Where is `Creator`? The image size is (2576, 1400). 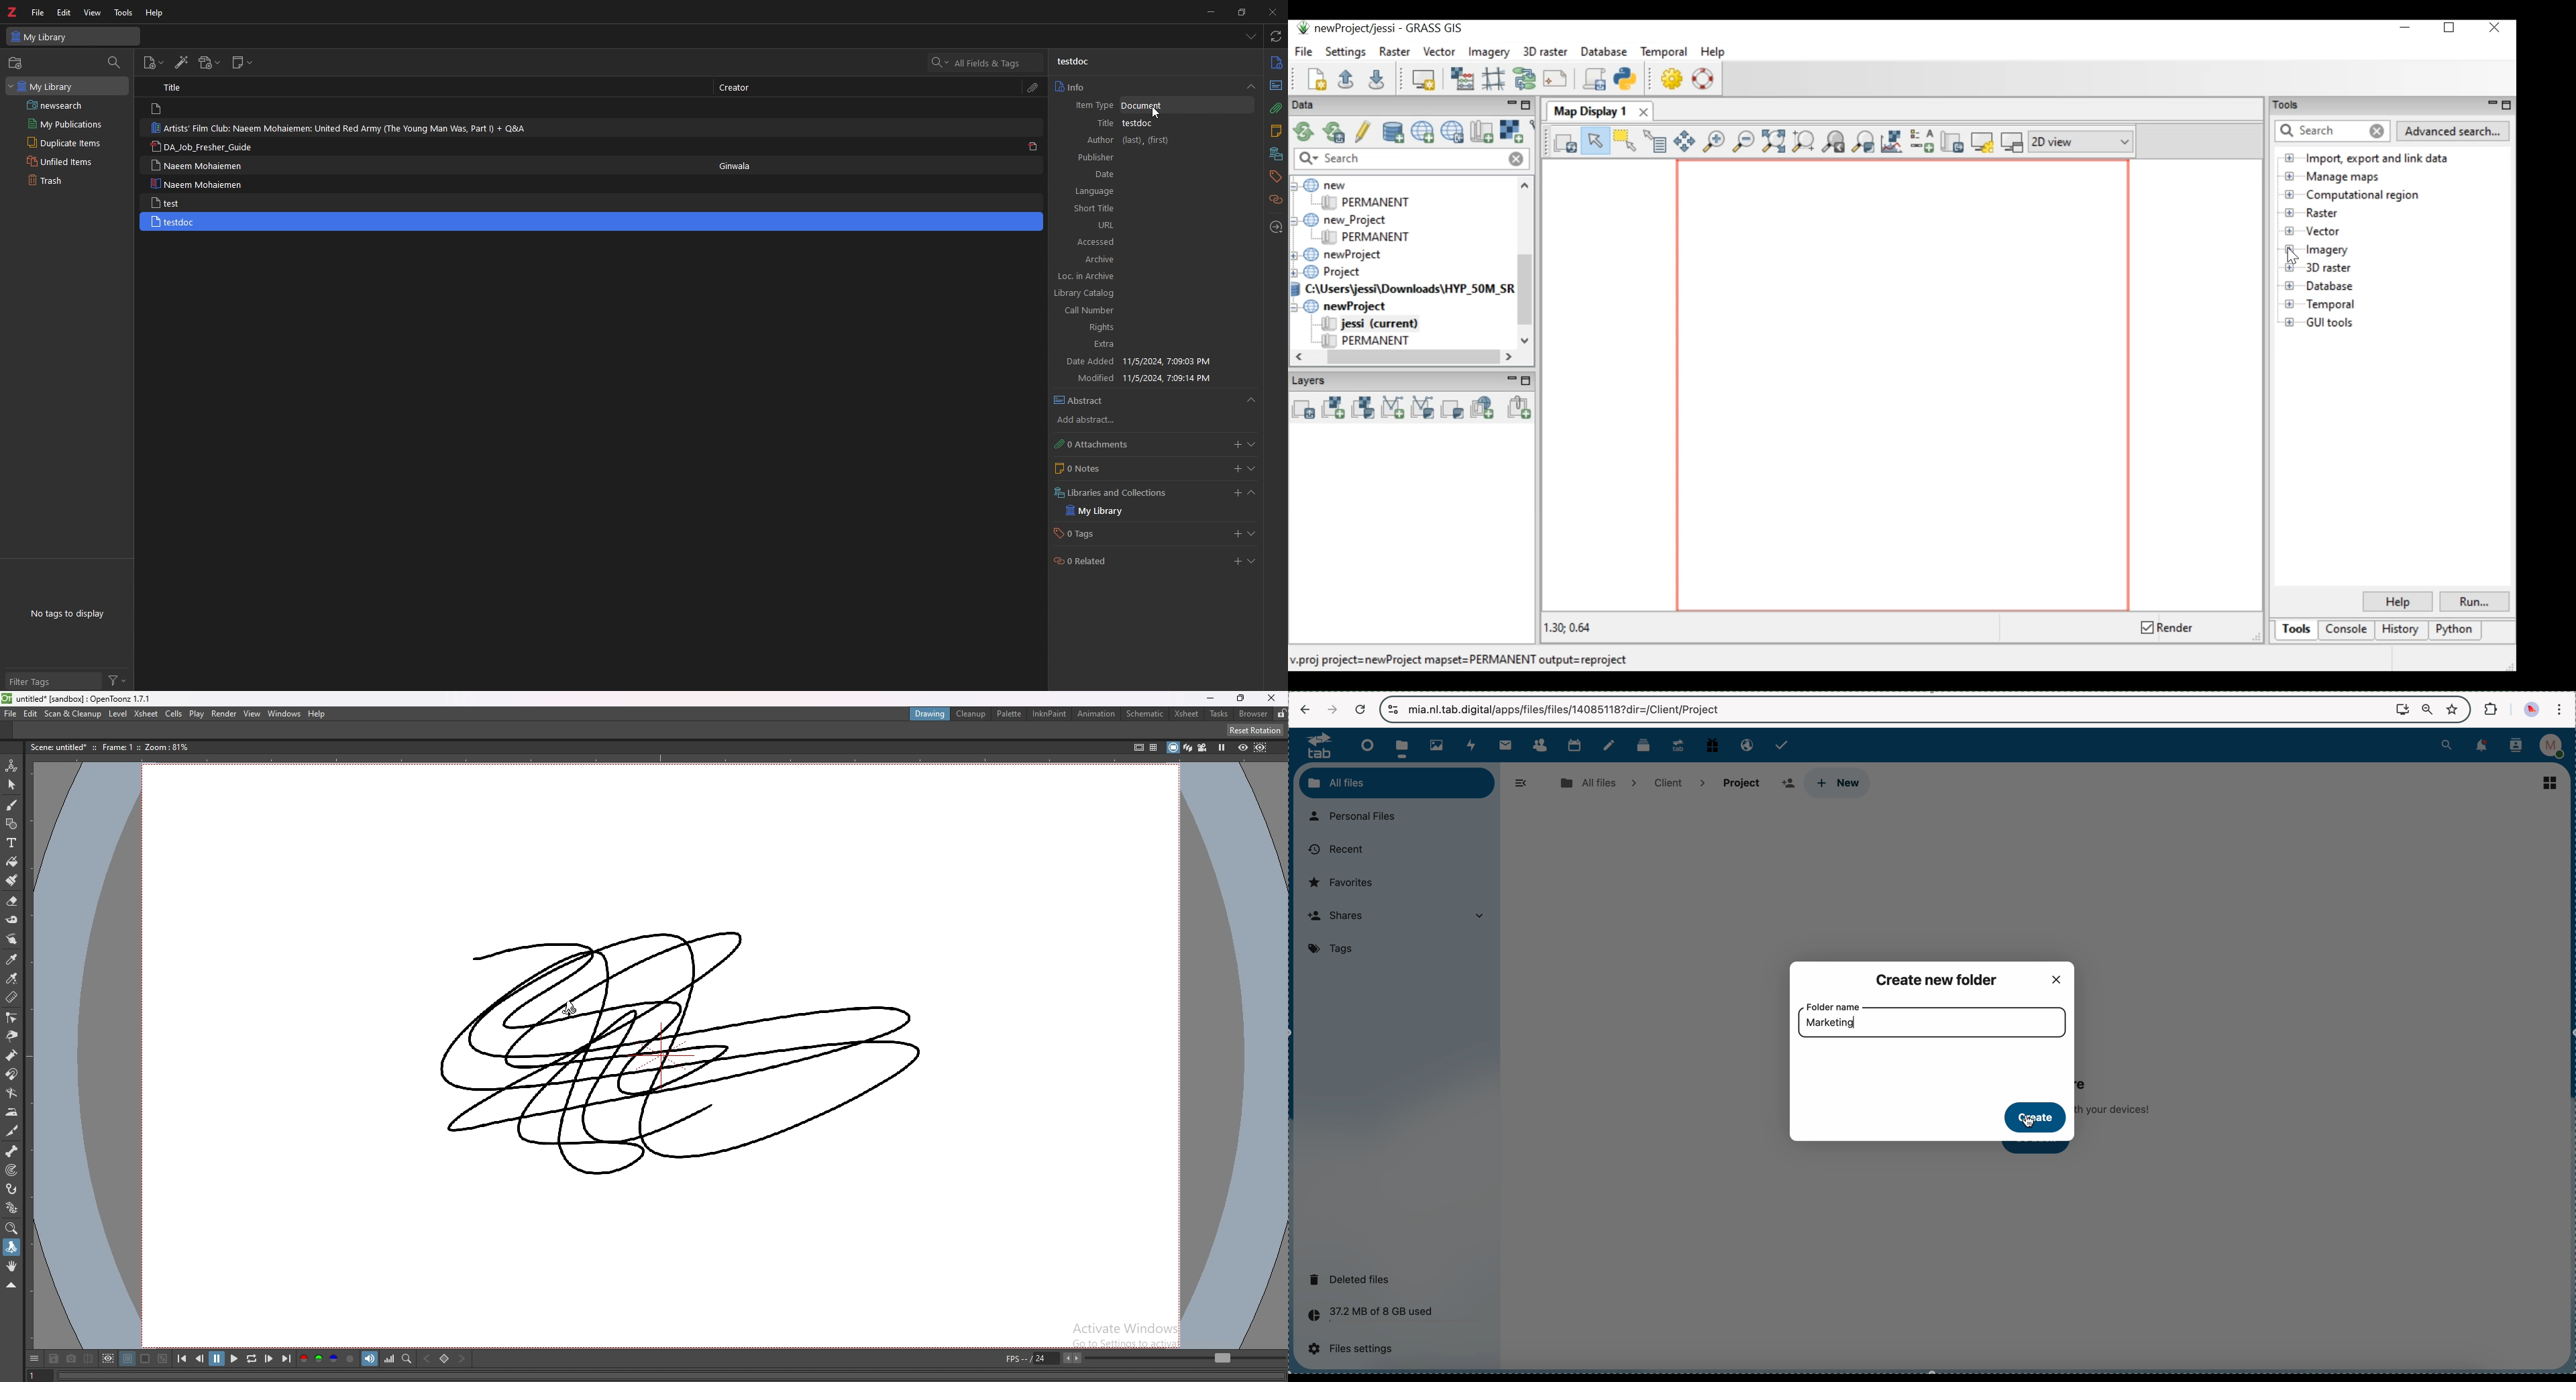 Creator is located at coordinates (737, 89).